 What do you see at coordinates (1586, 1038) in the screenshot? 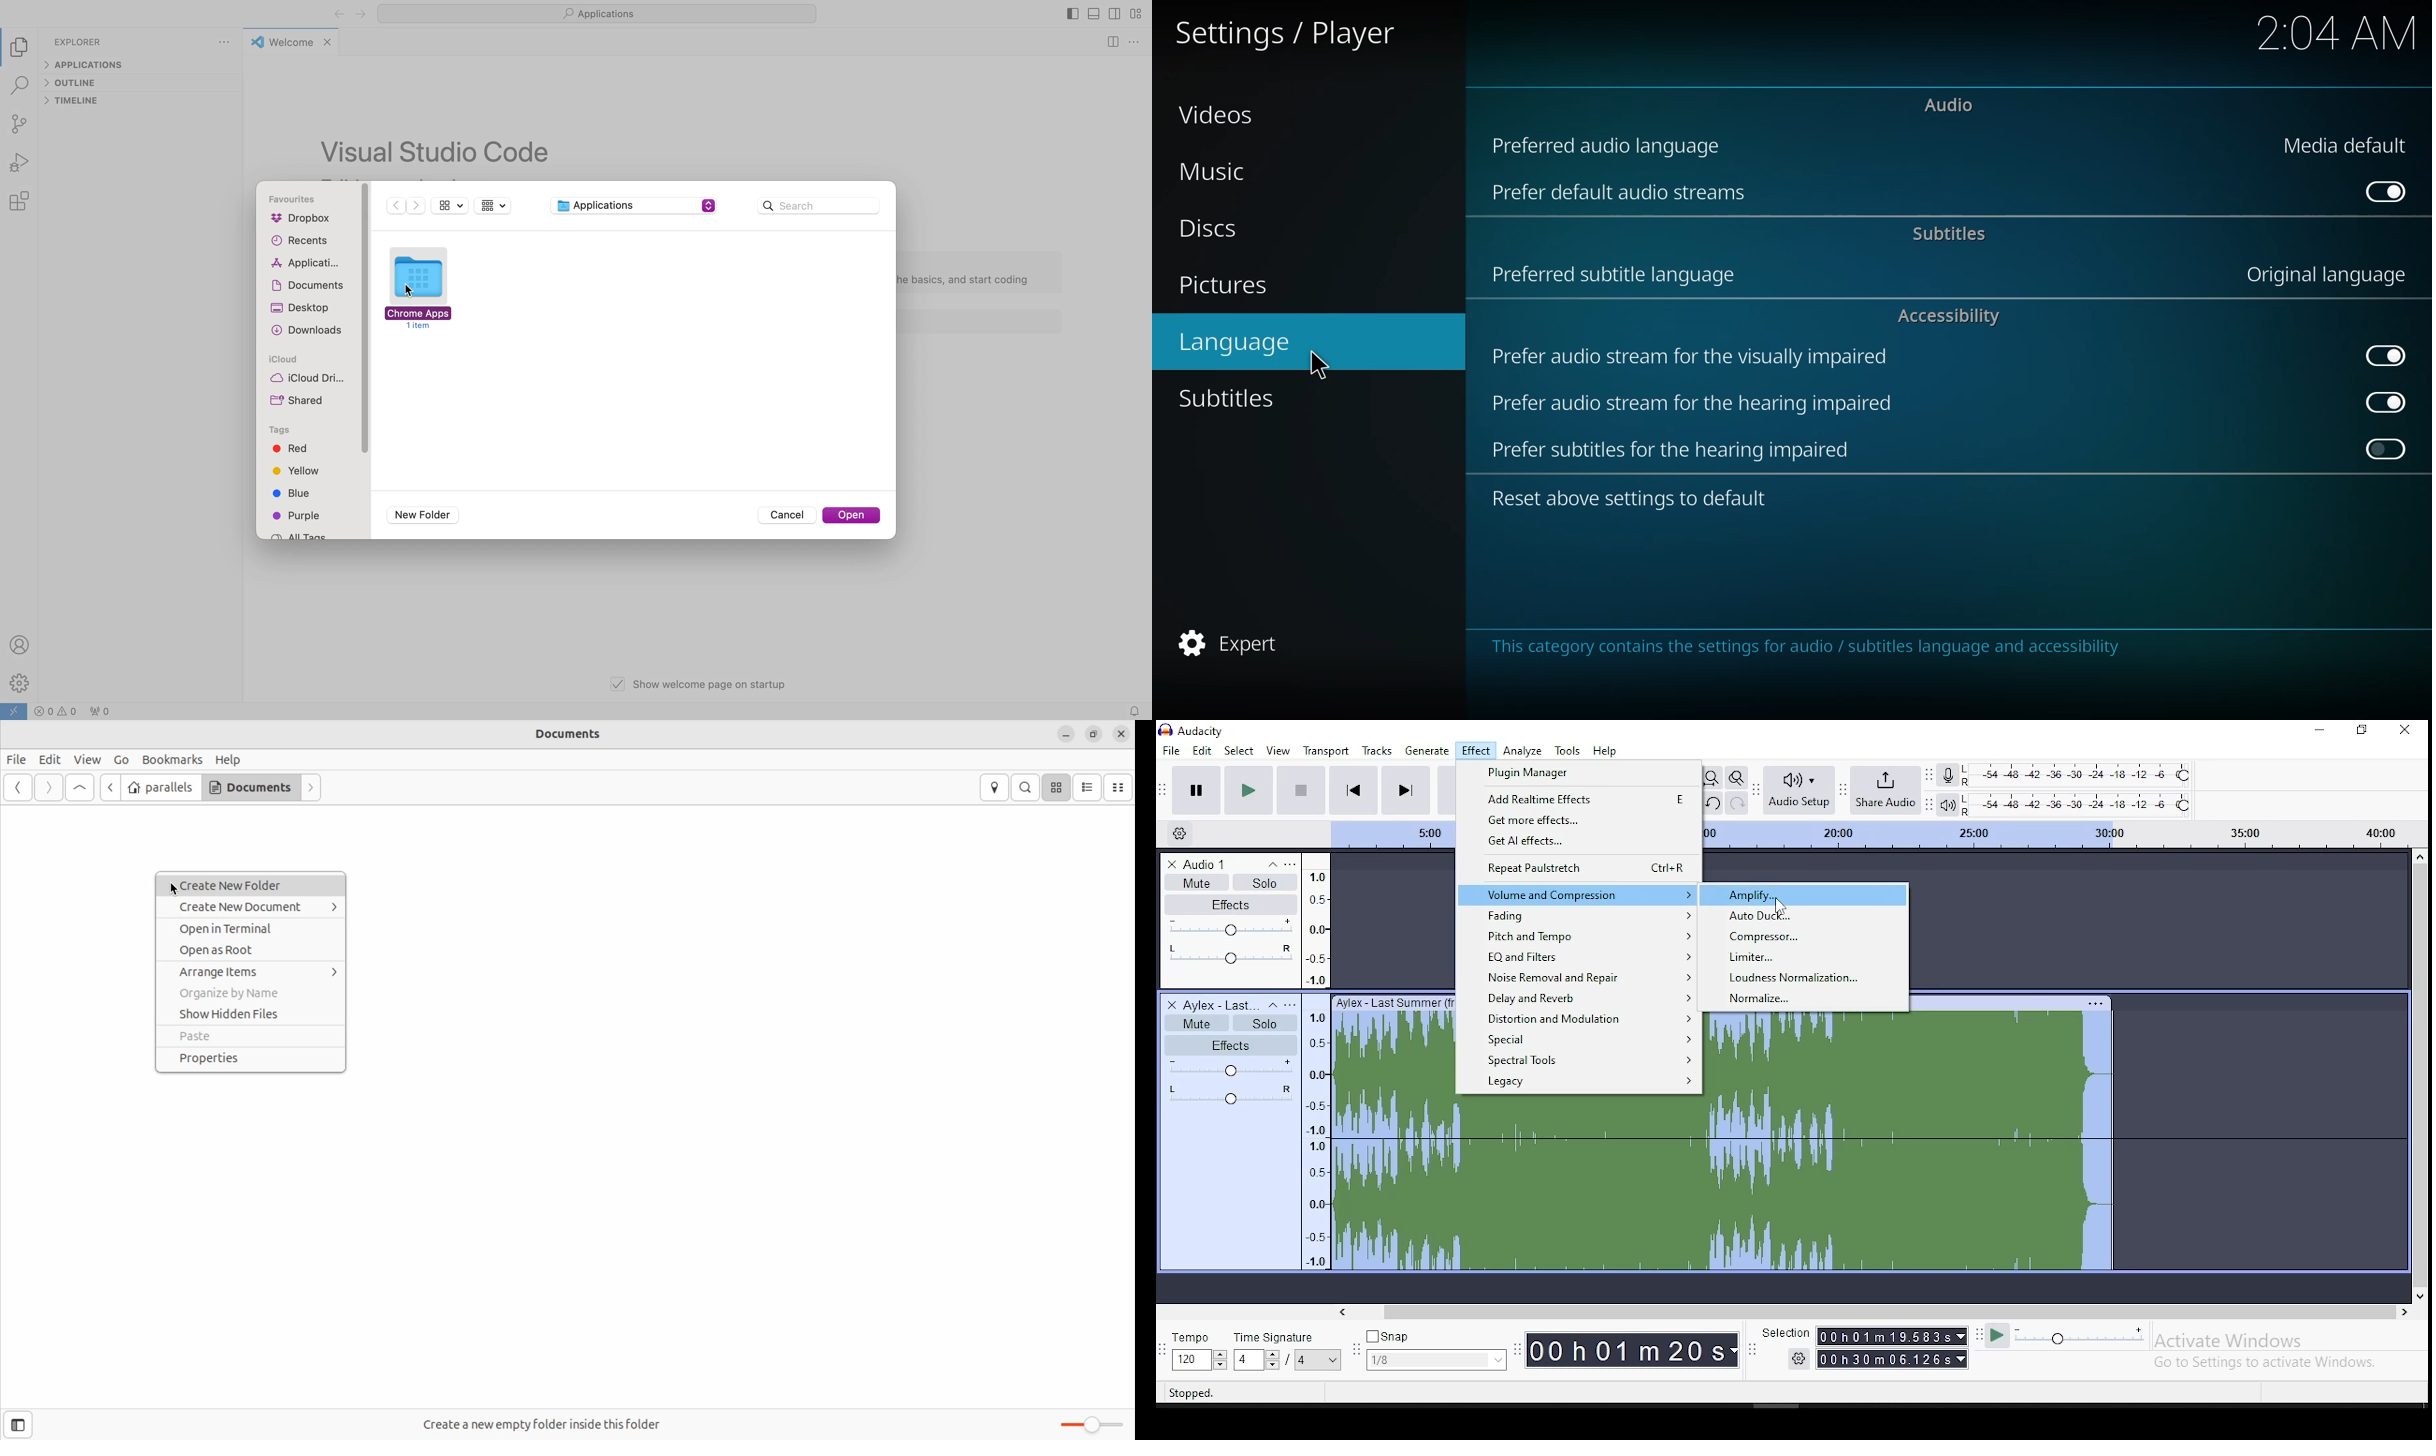
I see `special` at bounding box center [1586, 1038].